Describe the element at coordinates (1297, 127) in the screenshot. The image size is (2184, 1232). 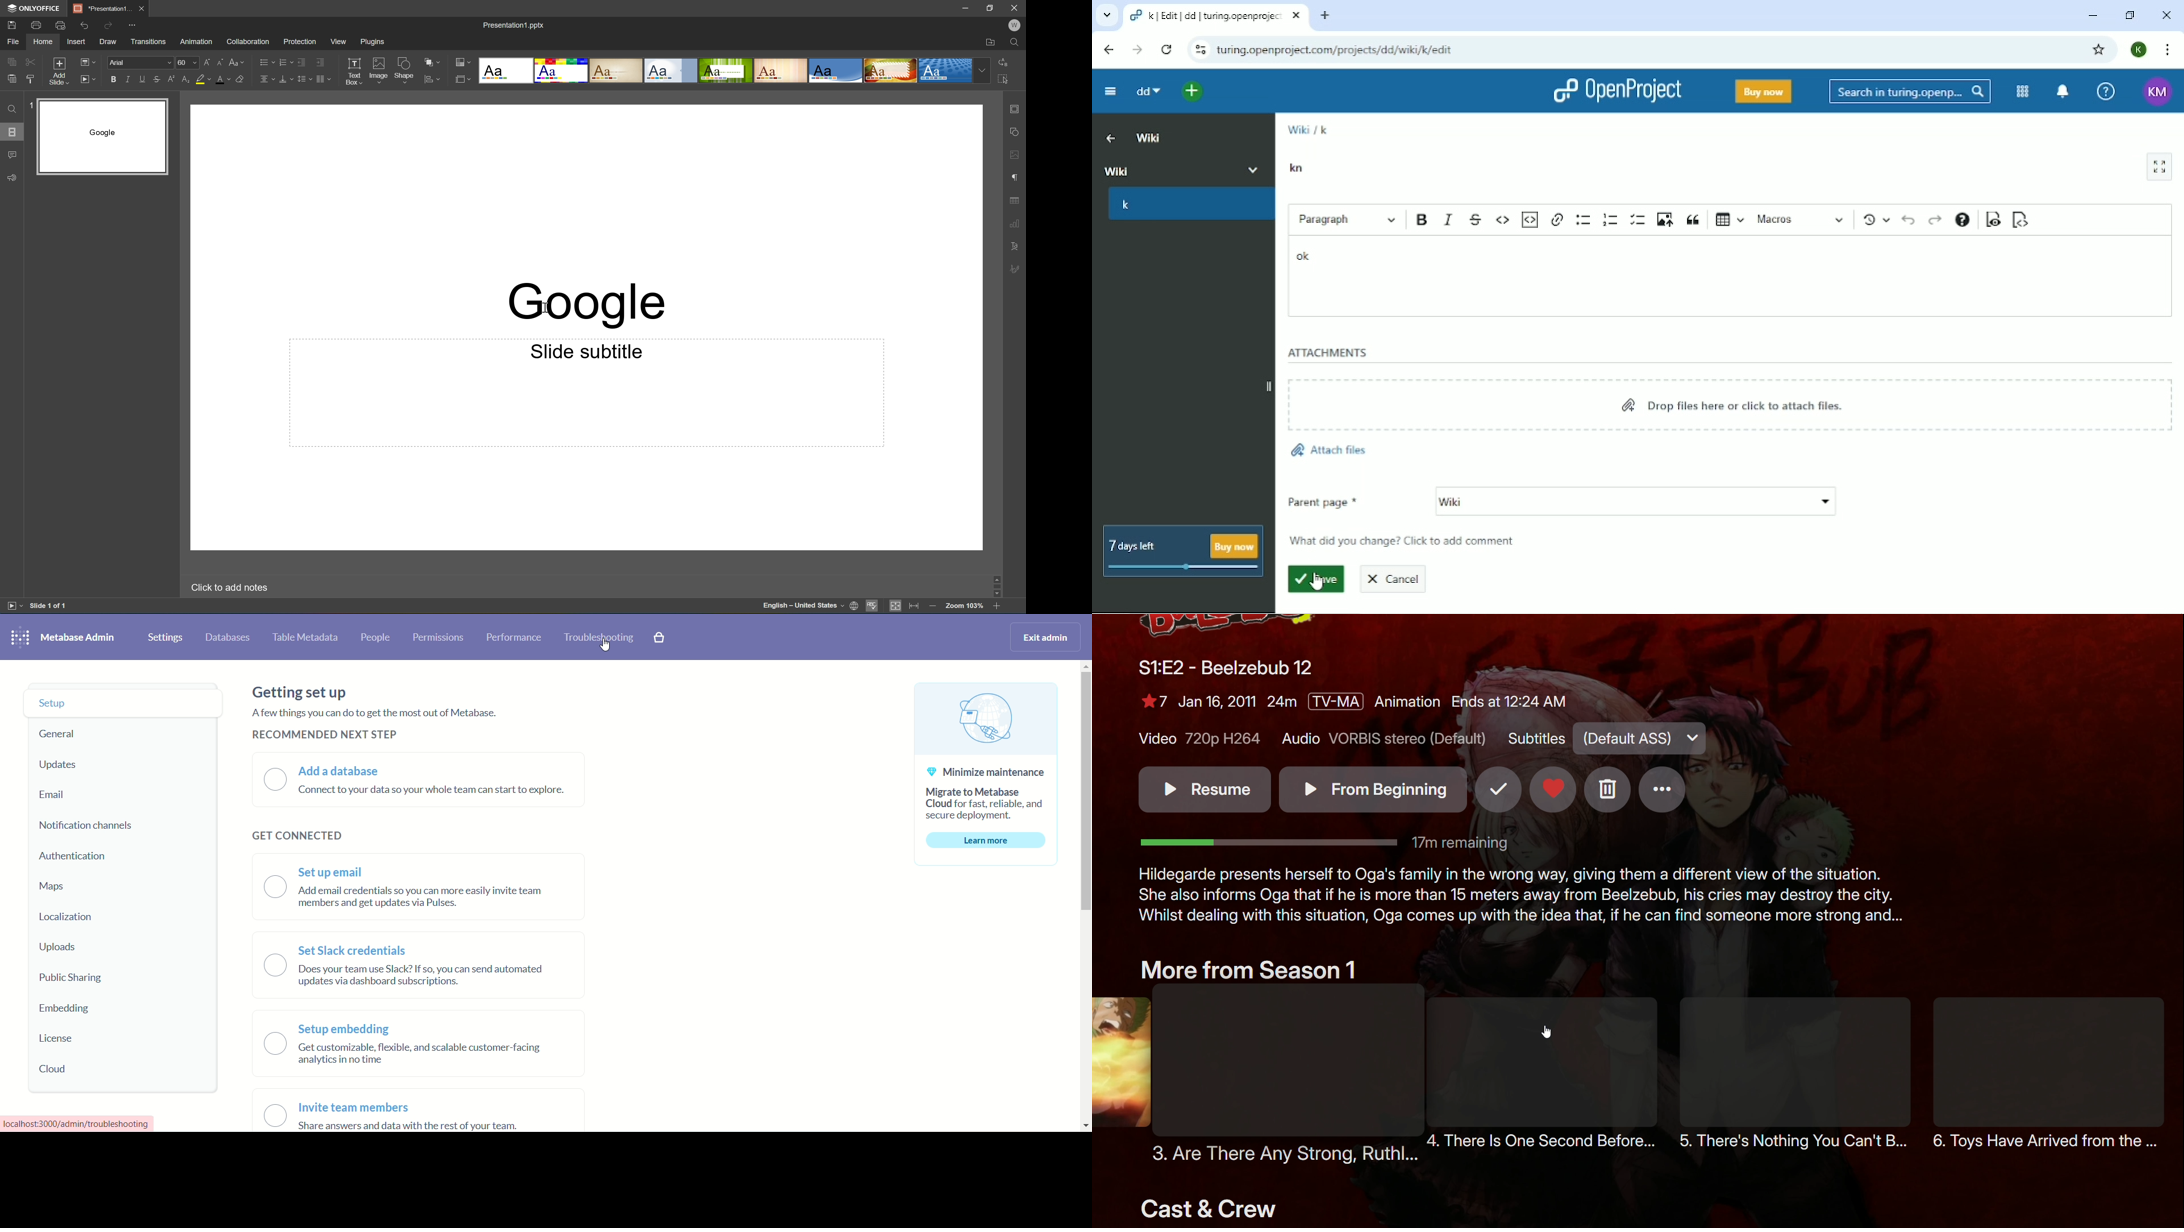
I see `Wiki` at that location.